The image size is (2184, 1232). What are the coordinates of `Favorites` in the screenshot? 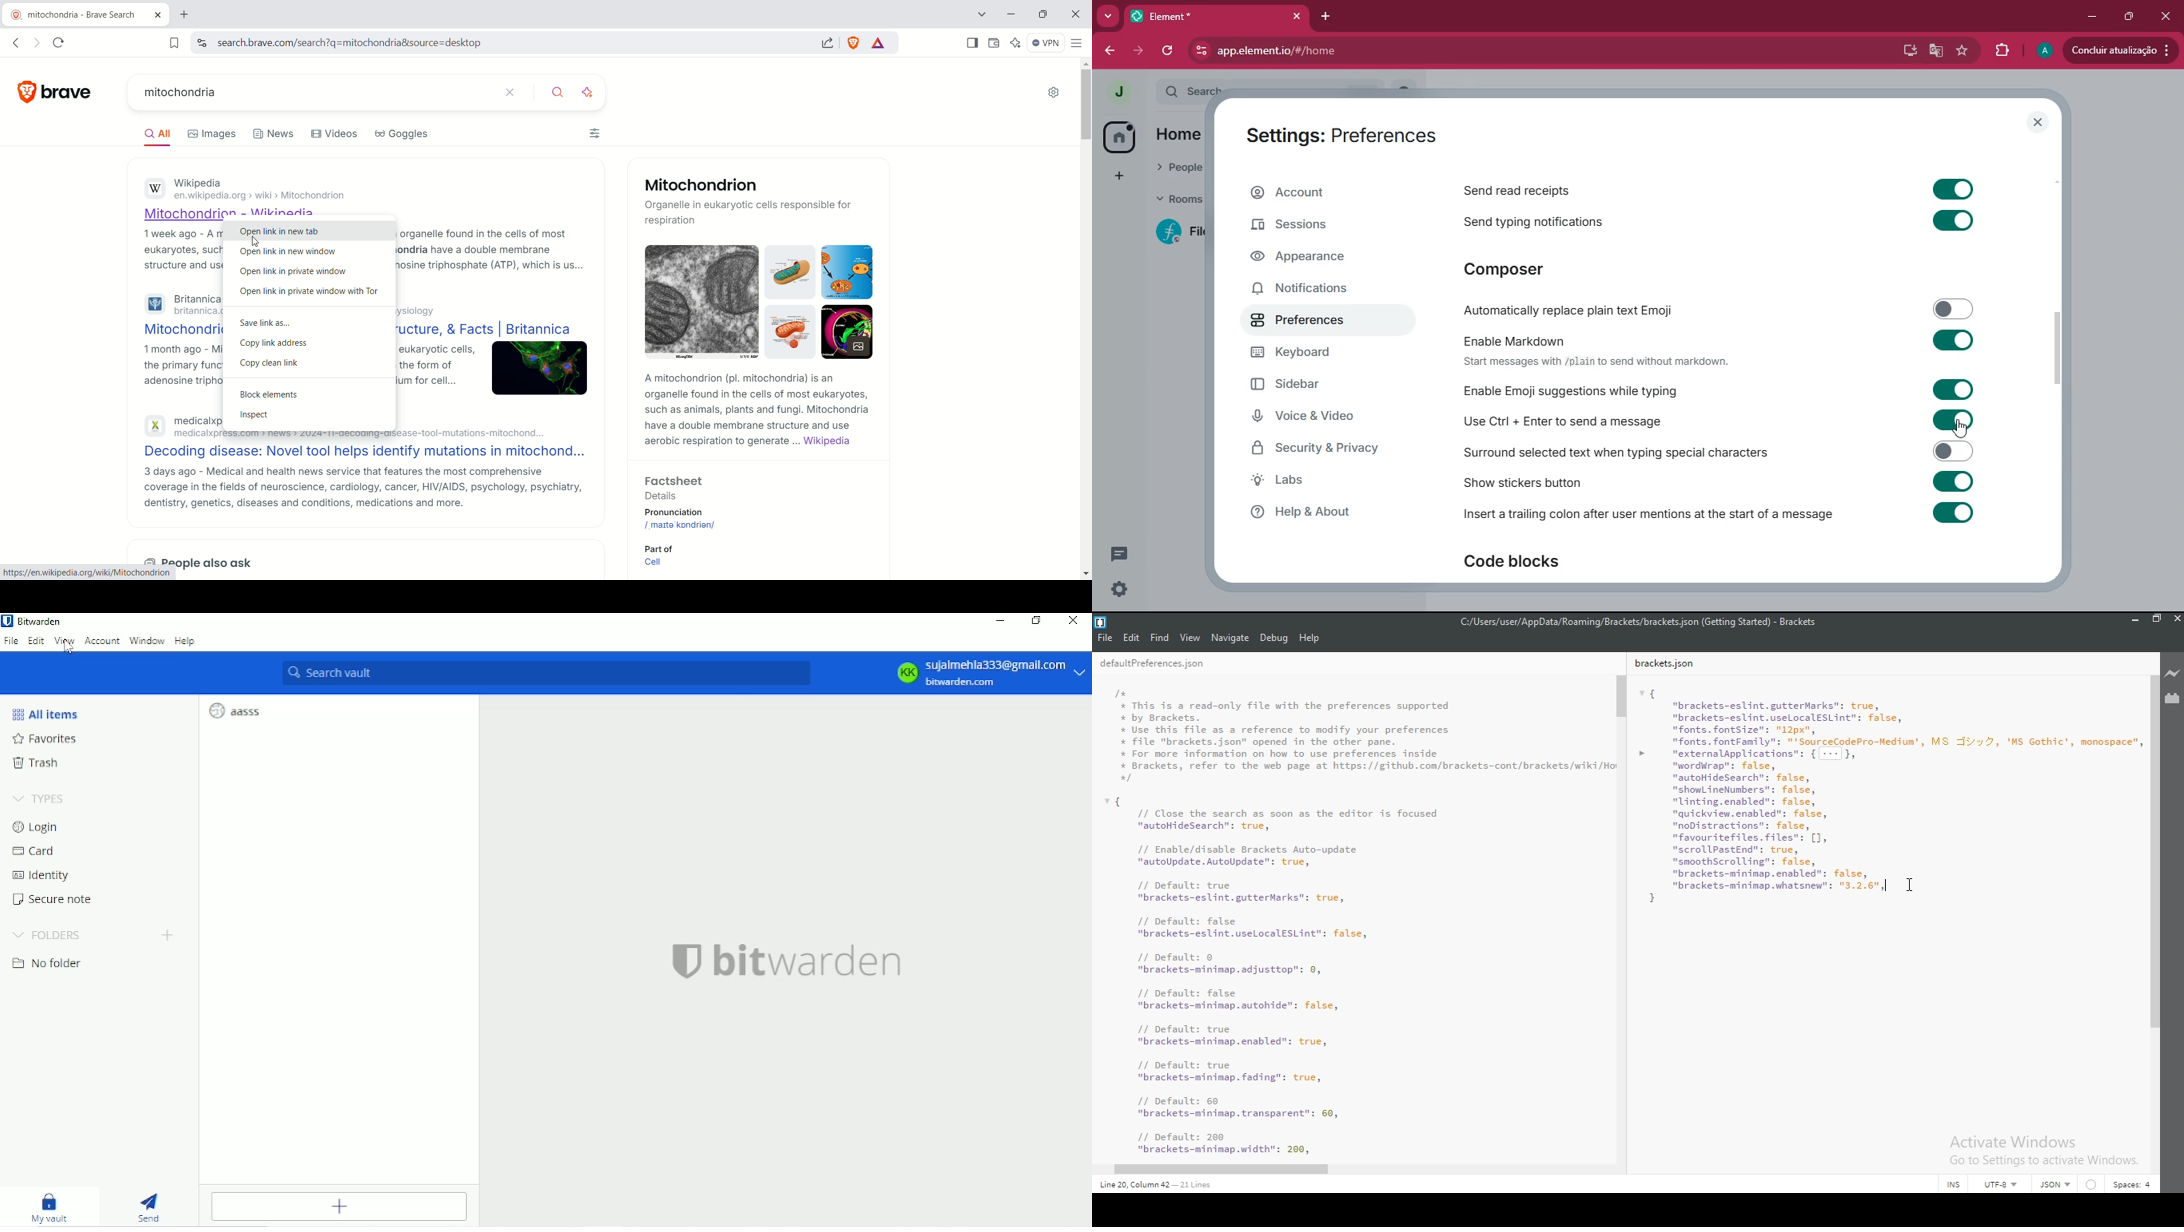 It's located at (44, 739).